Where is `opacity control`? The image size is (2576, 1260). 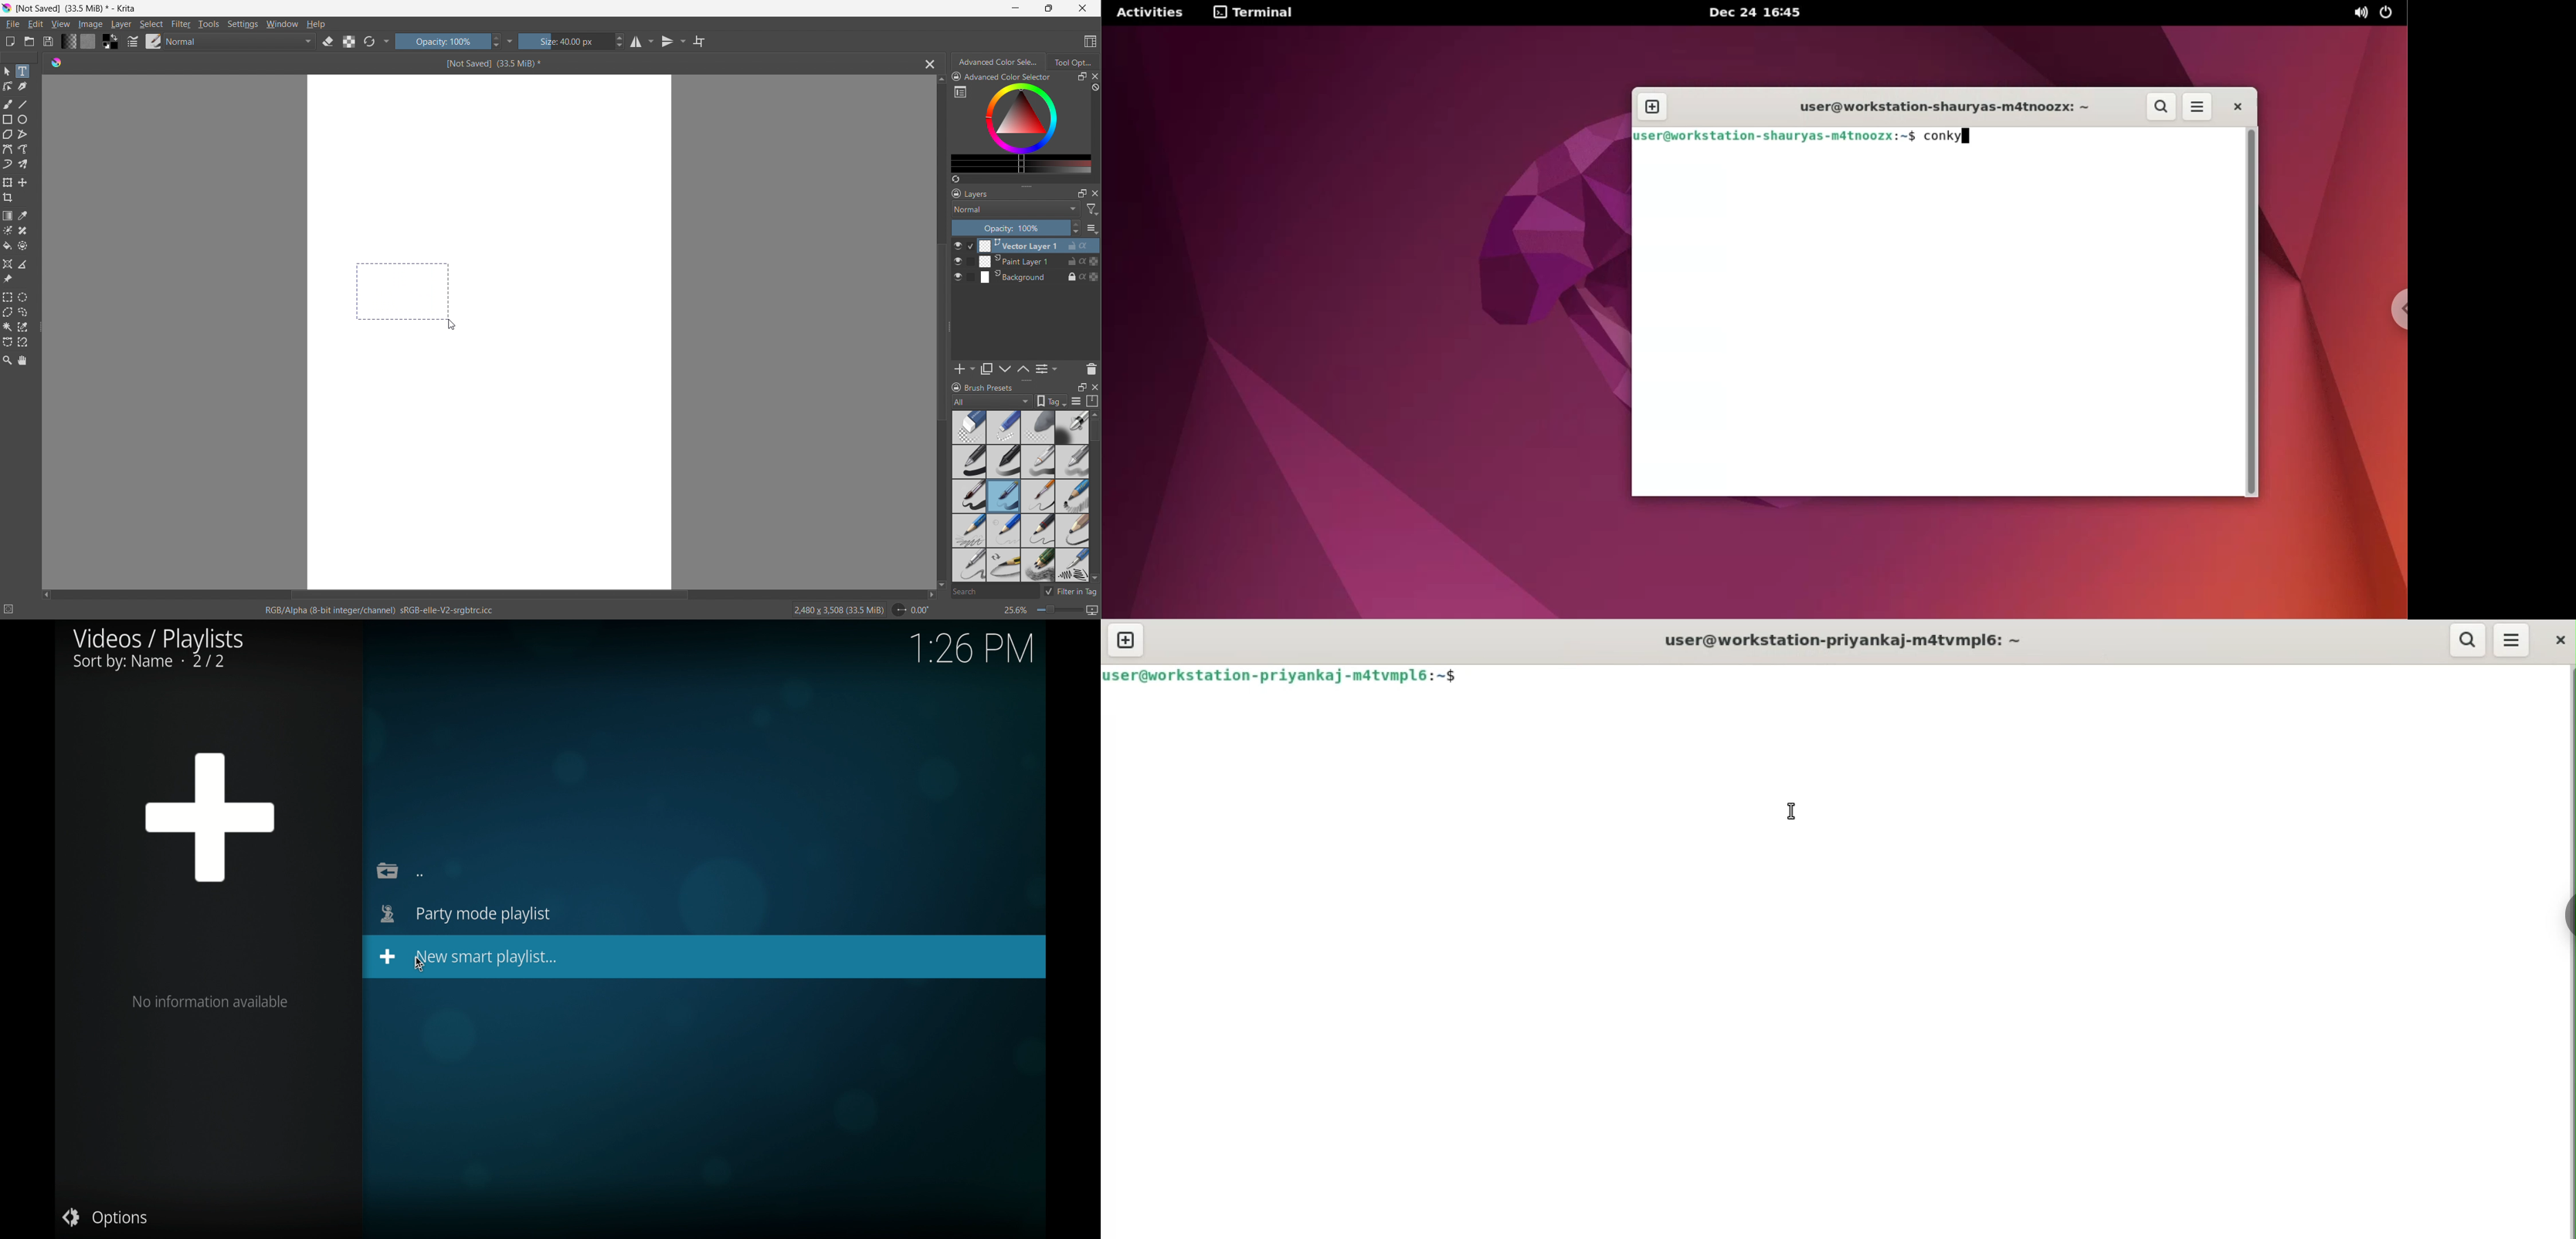 opacity control is located at coordinates (448, 41).